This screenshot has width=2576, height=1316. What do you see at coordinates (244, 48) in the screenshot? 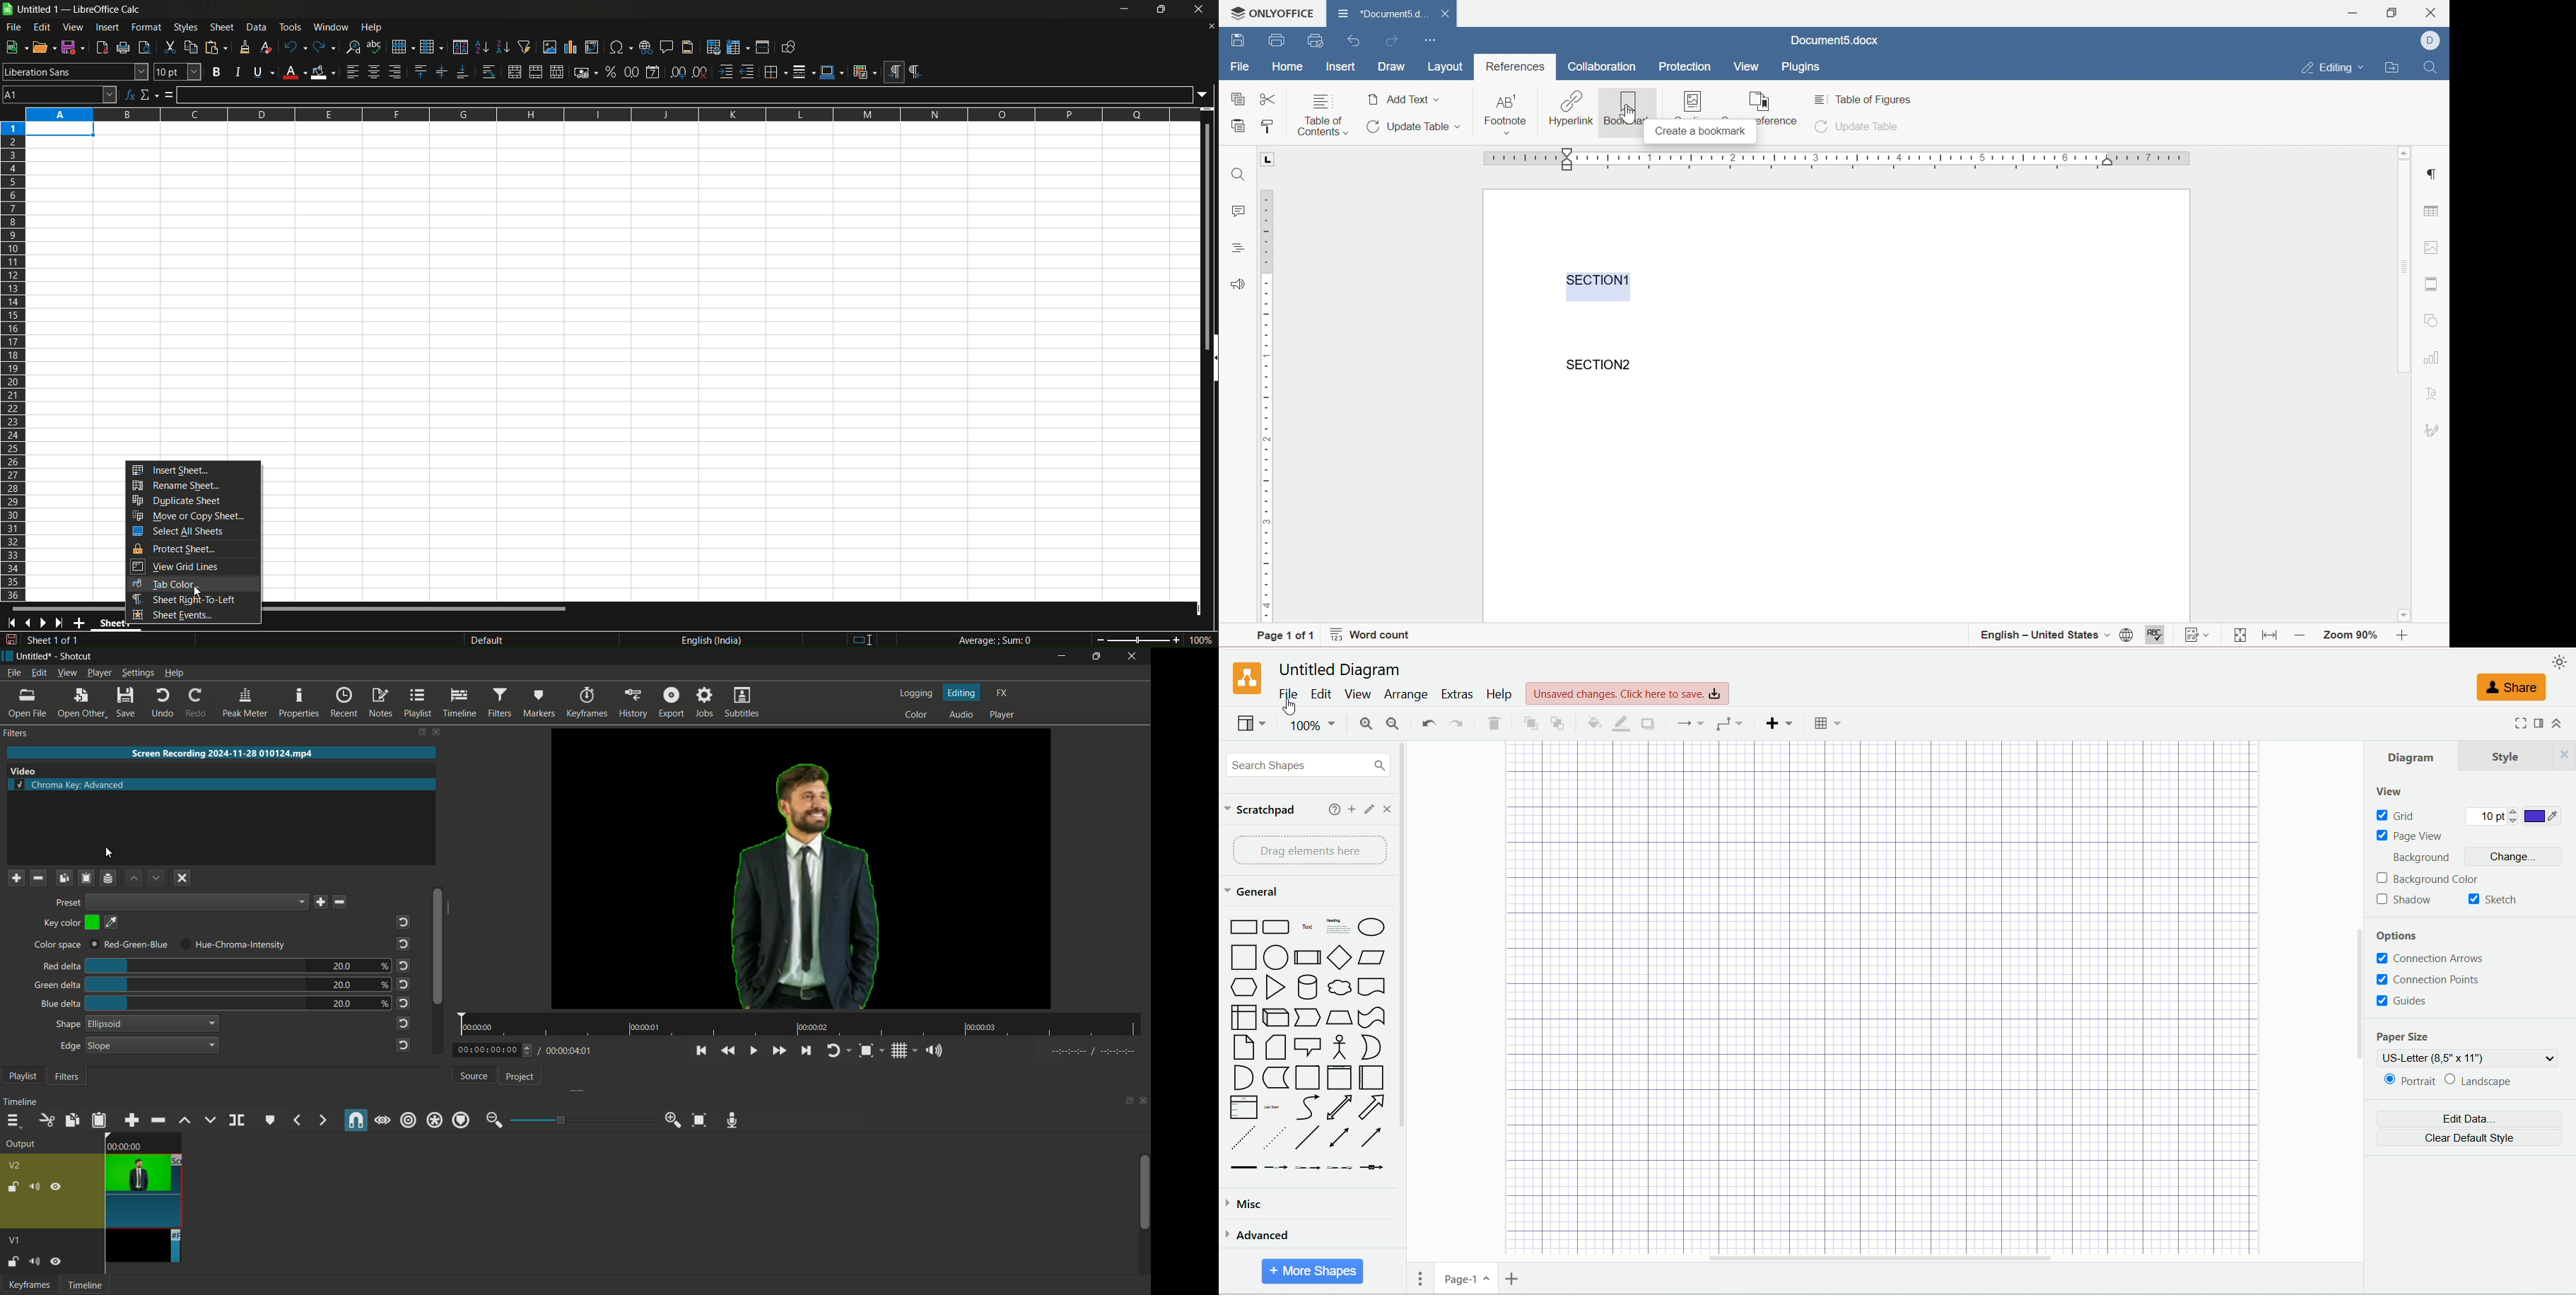
I see `clone formatting` at bounding box center [244, 48].